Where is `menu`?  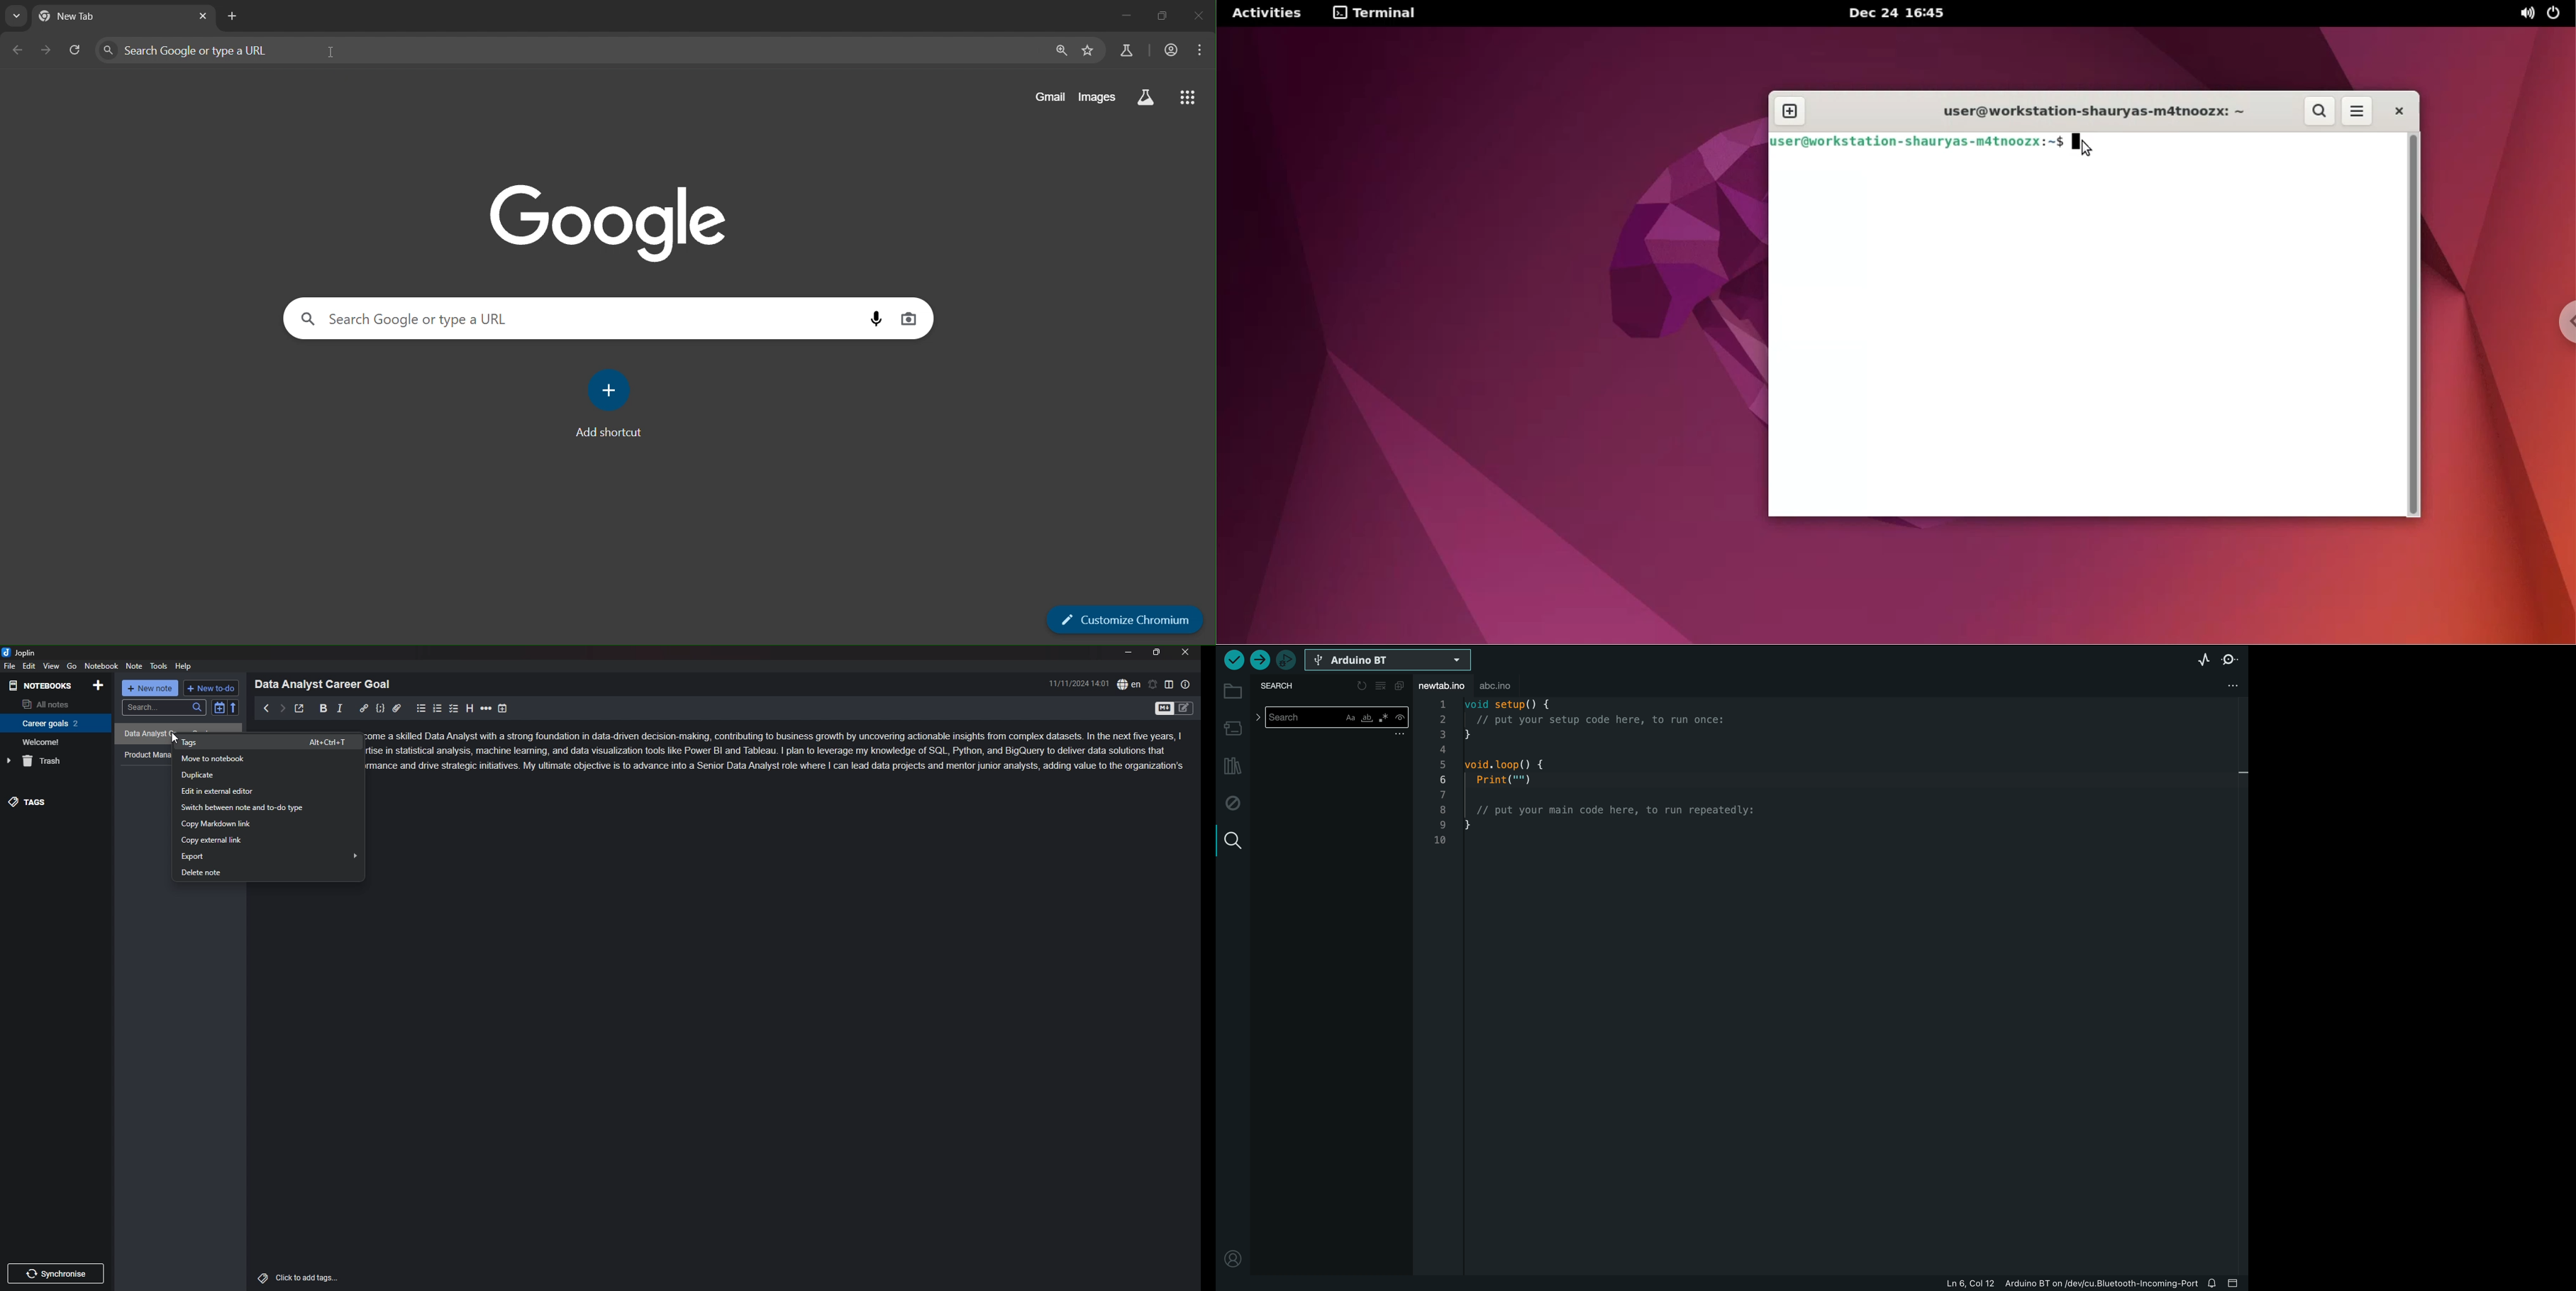
menu is located at coordinates (1200, 51).